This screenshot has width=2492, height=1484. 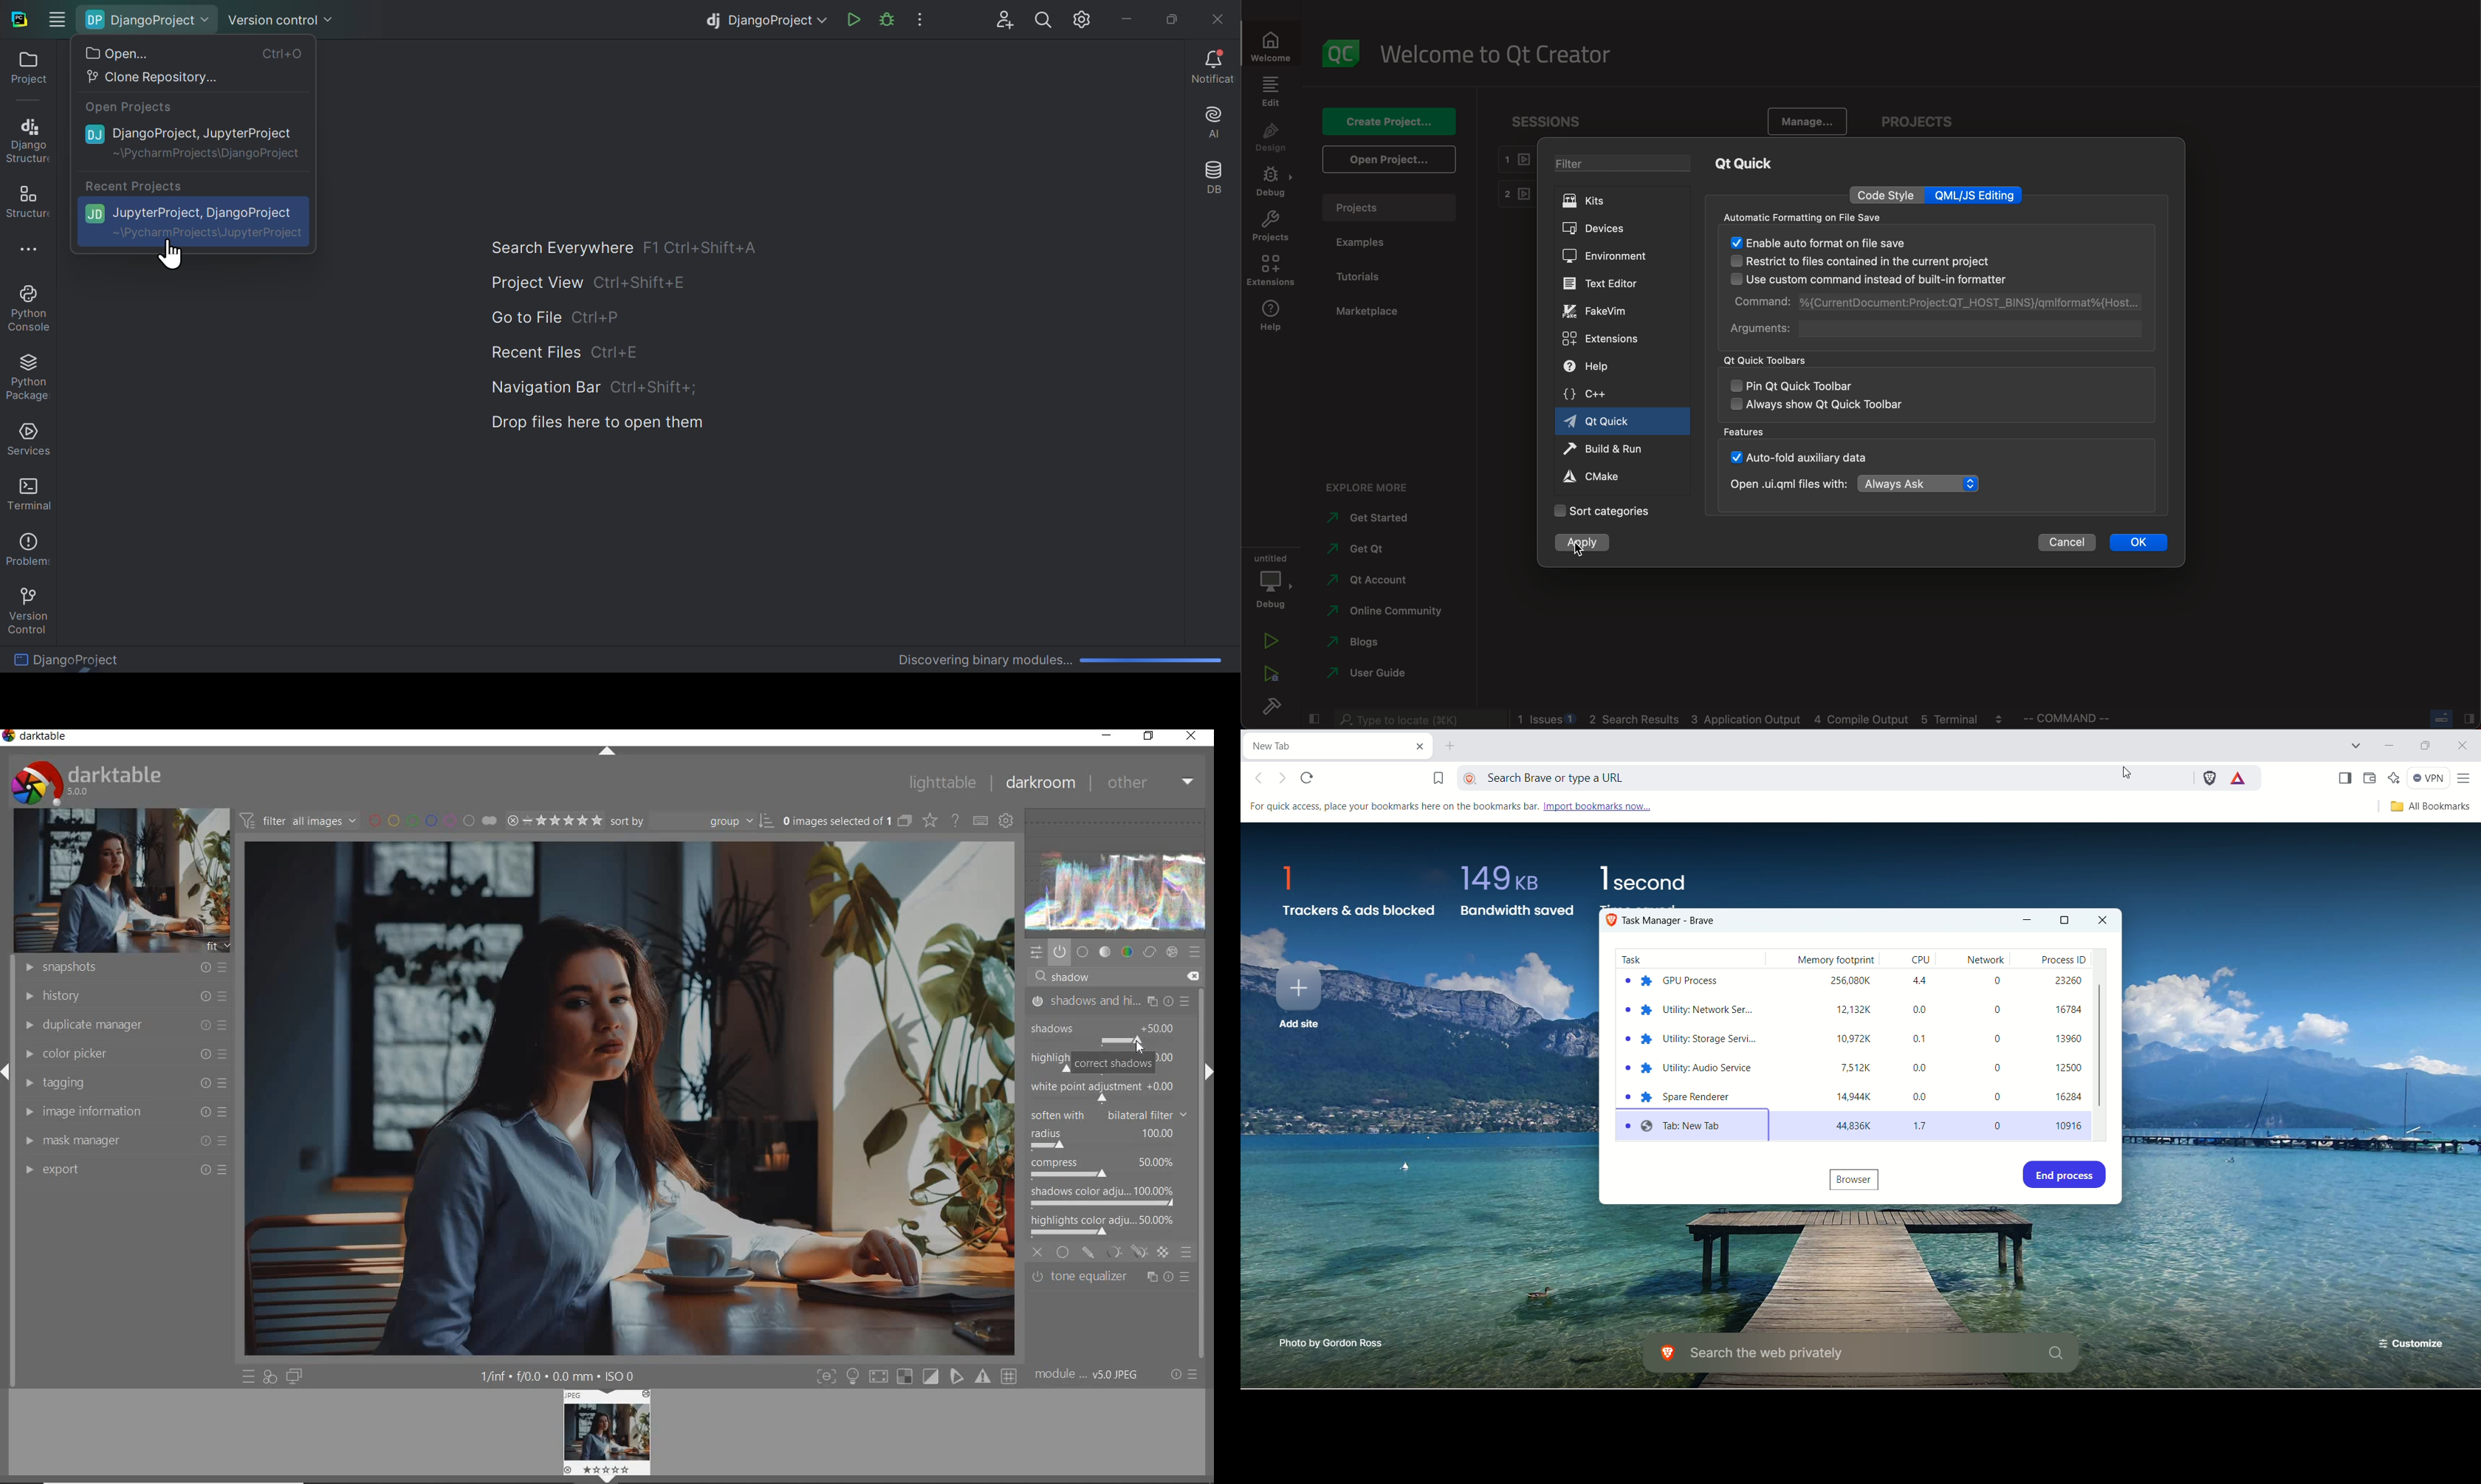 I want to click on Version control, so click(x=282, y=16).